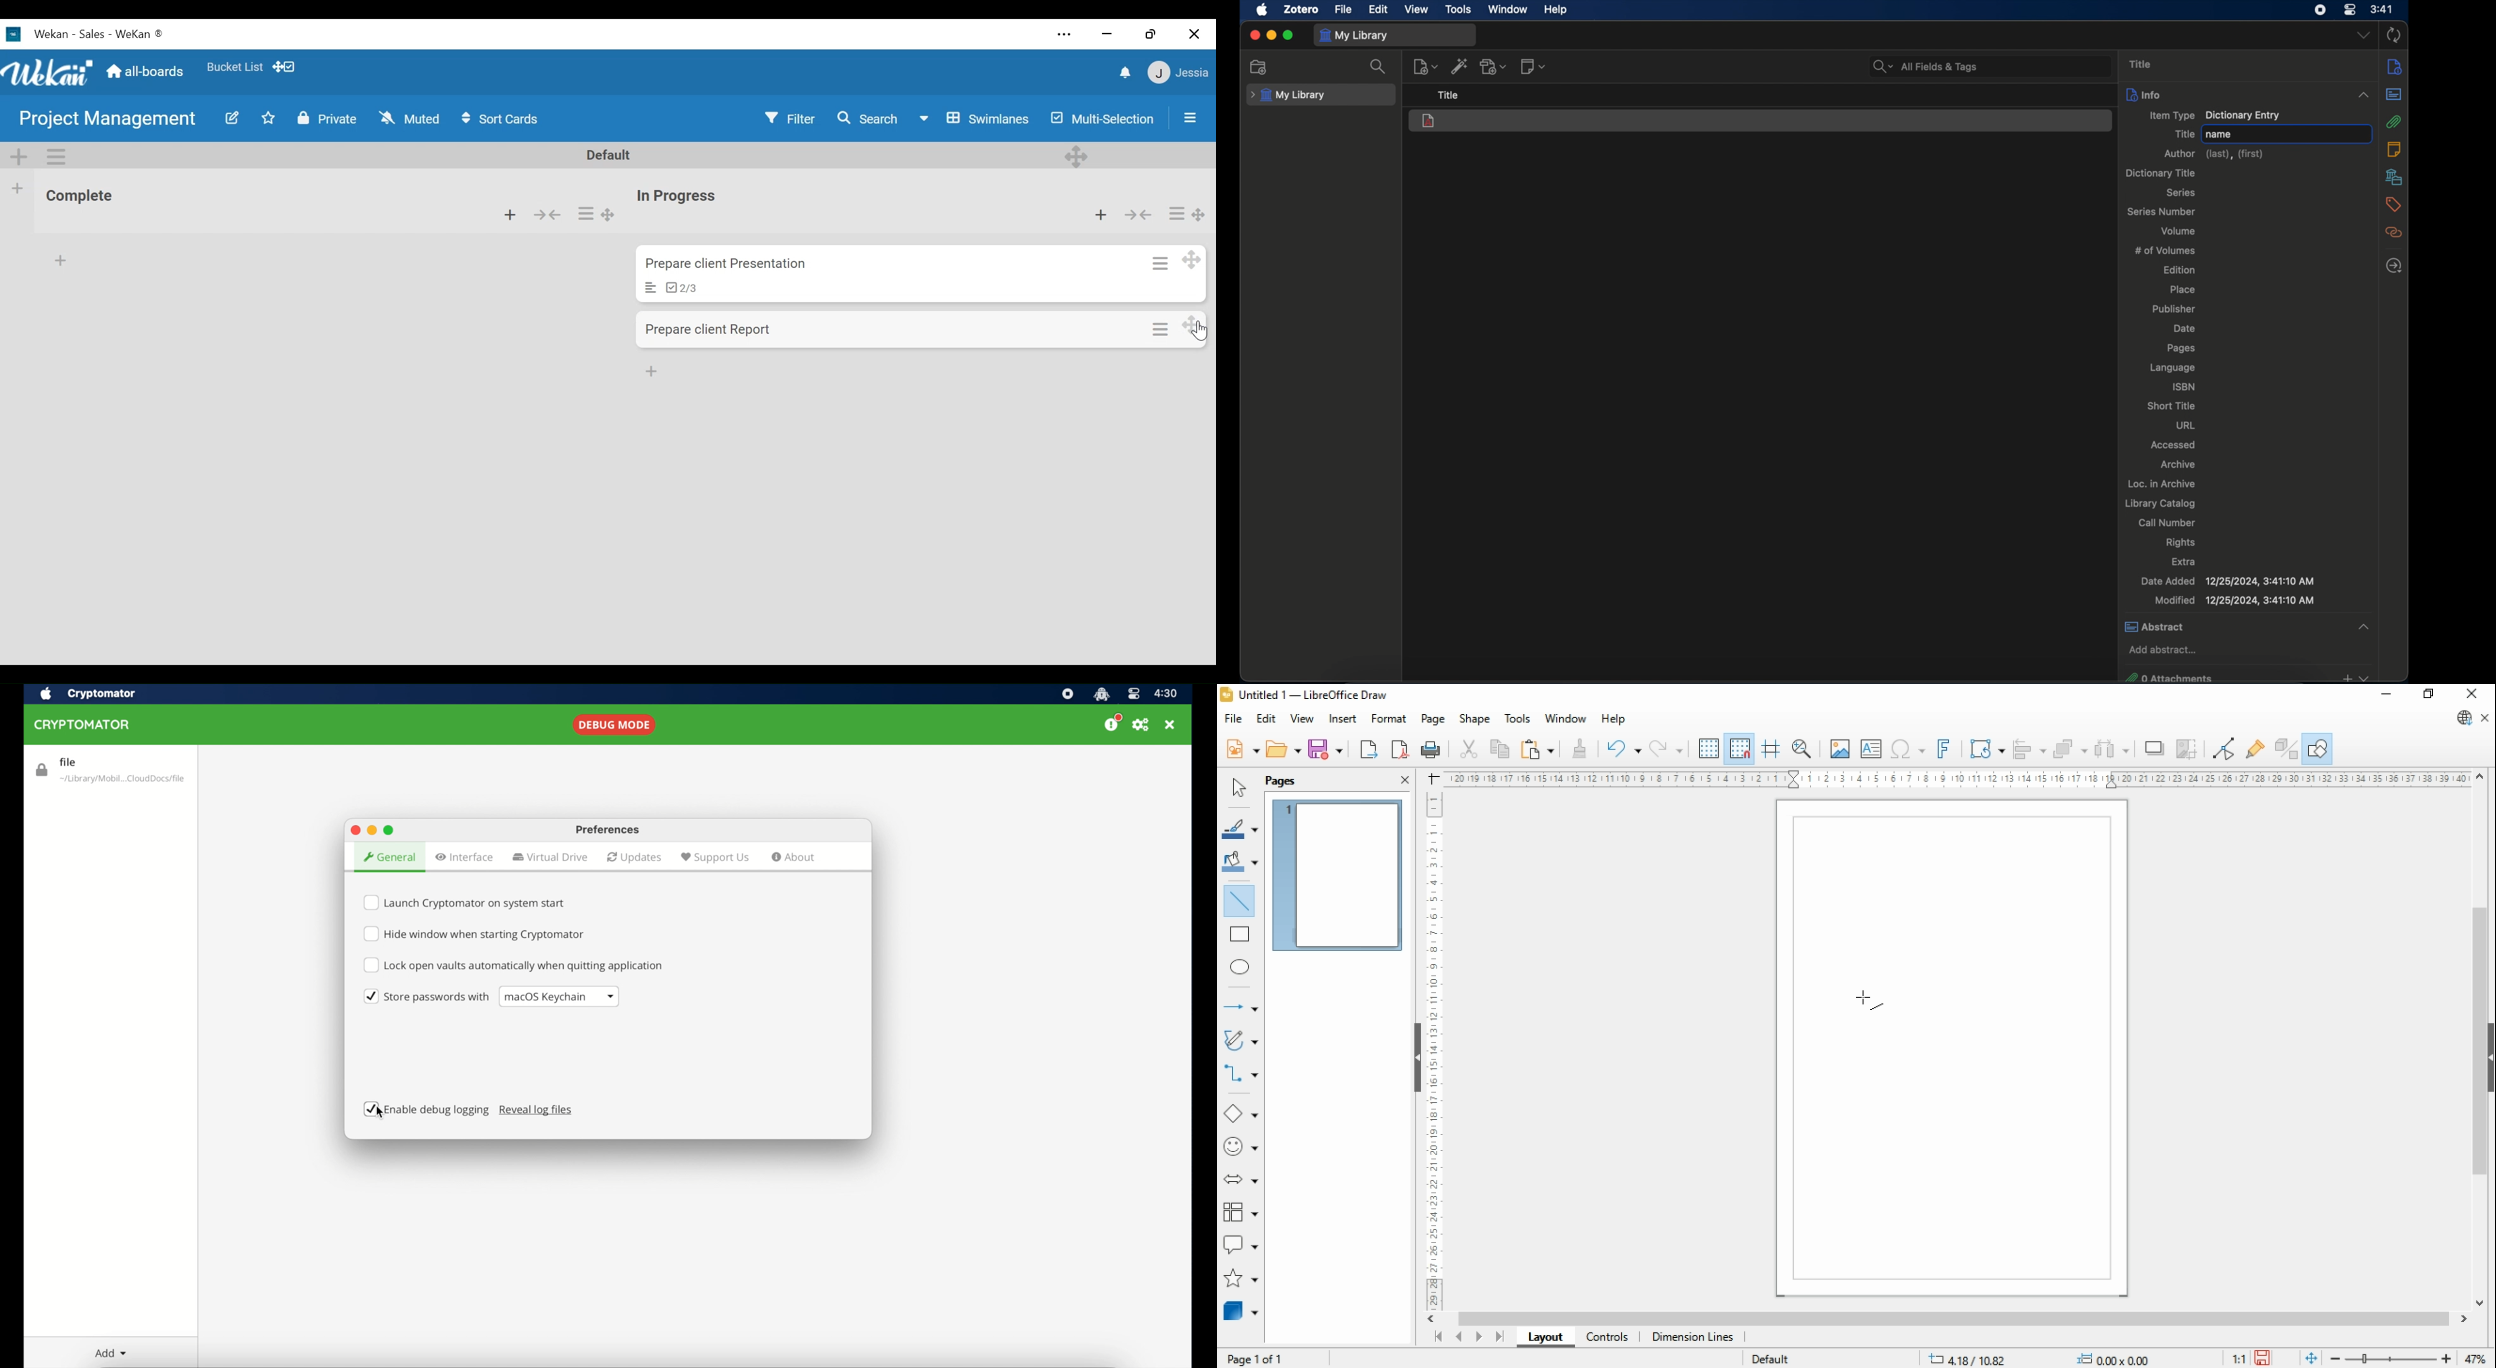  What do you see at coordinates (1105, 34) in the screenshot?
I see `minimize` at bounding box center [1105, 34].